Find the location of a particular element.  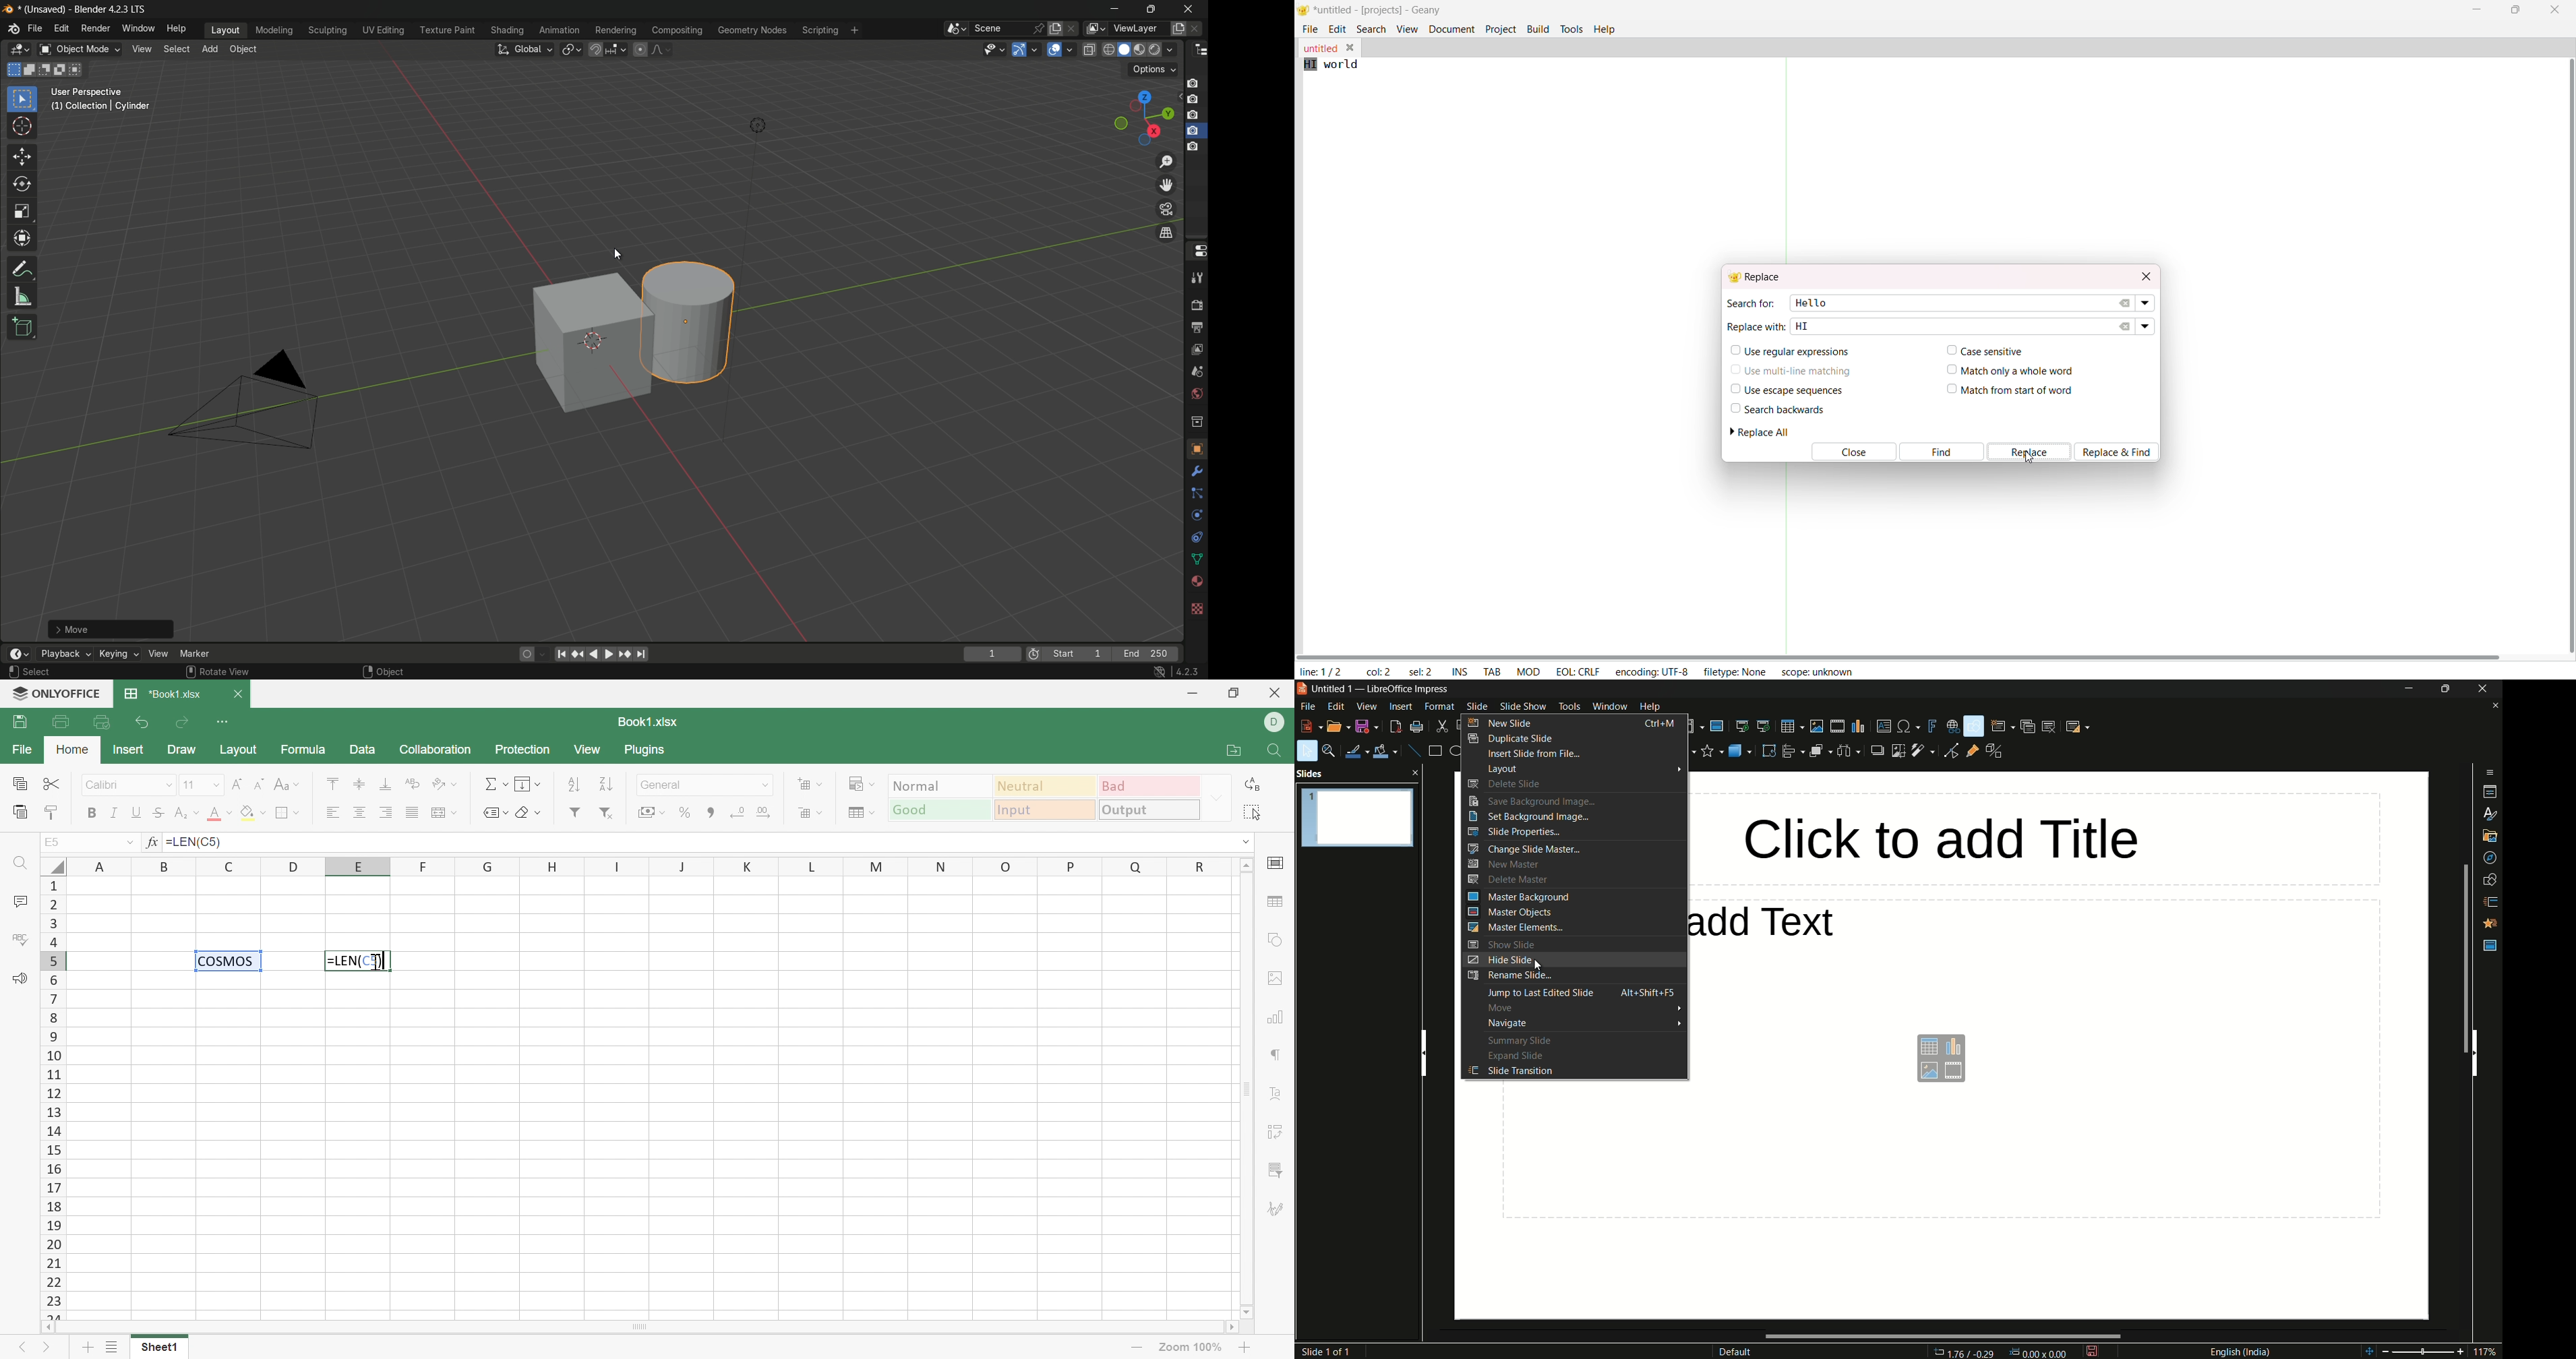

render menu is located at coordinates (94, 30).